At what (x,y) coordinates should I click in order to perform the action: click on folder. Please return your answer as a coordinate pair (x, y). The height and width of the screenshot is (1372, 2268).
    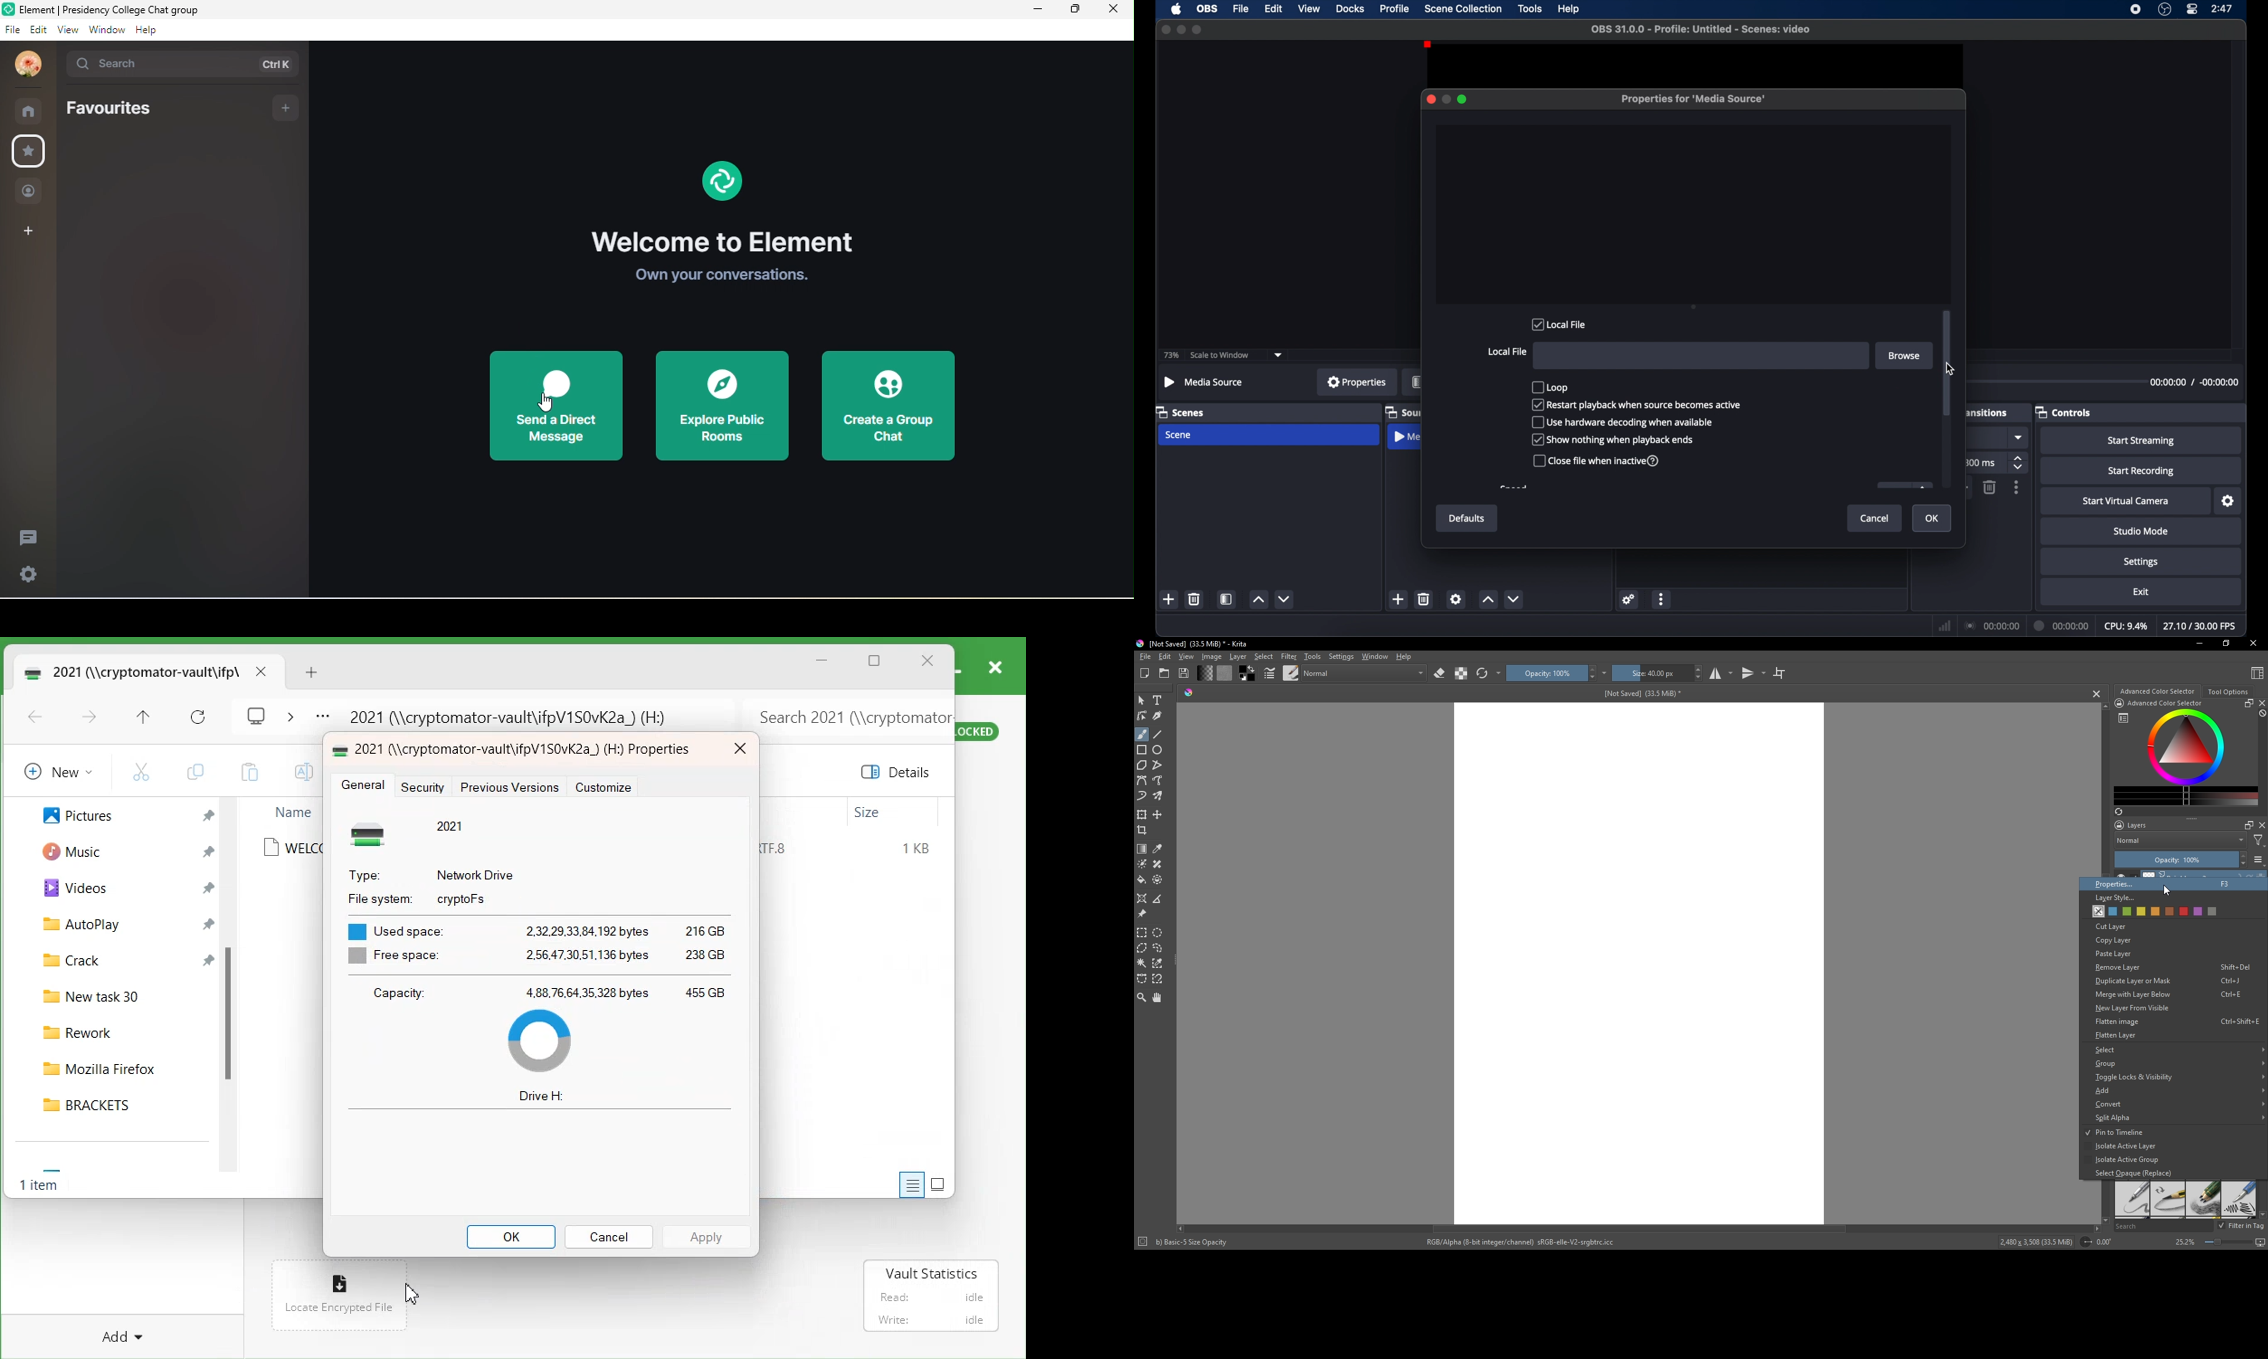
    Looking at the image, I should click on (1164, 674).